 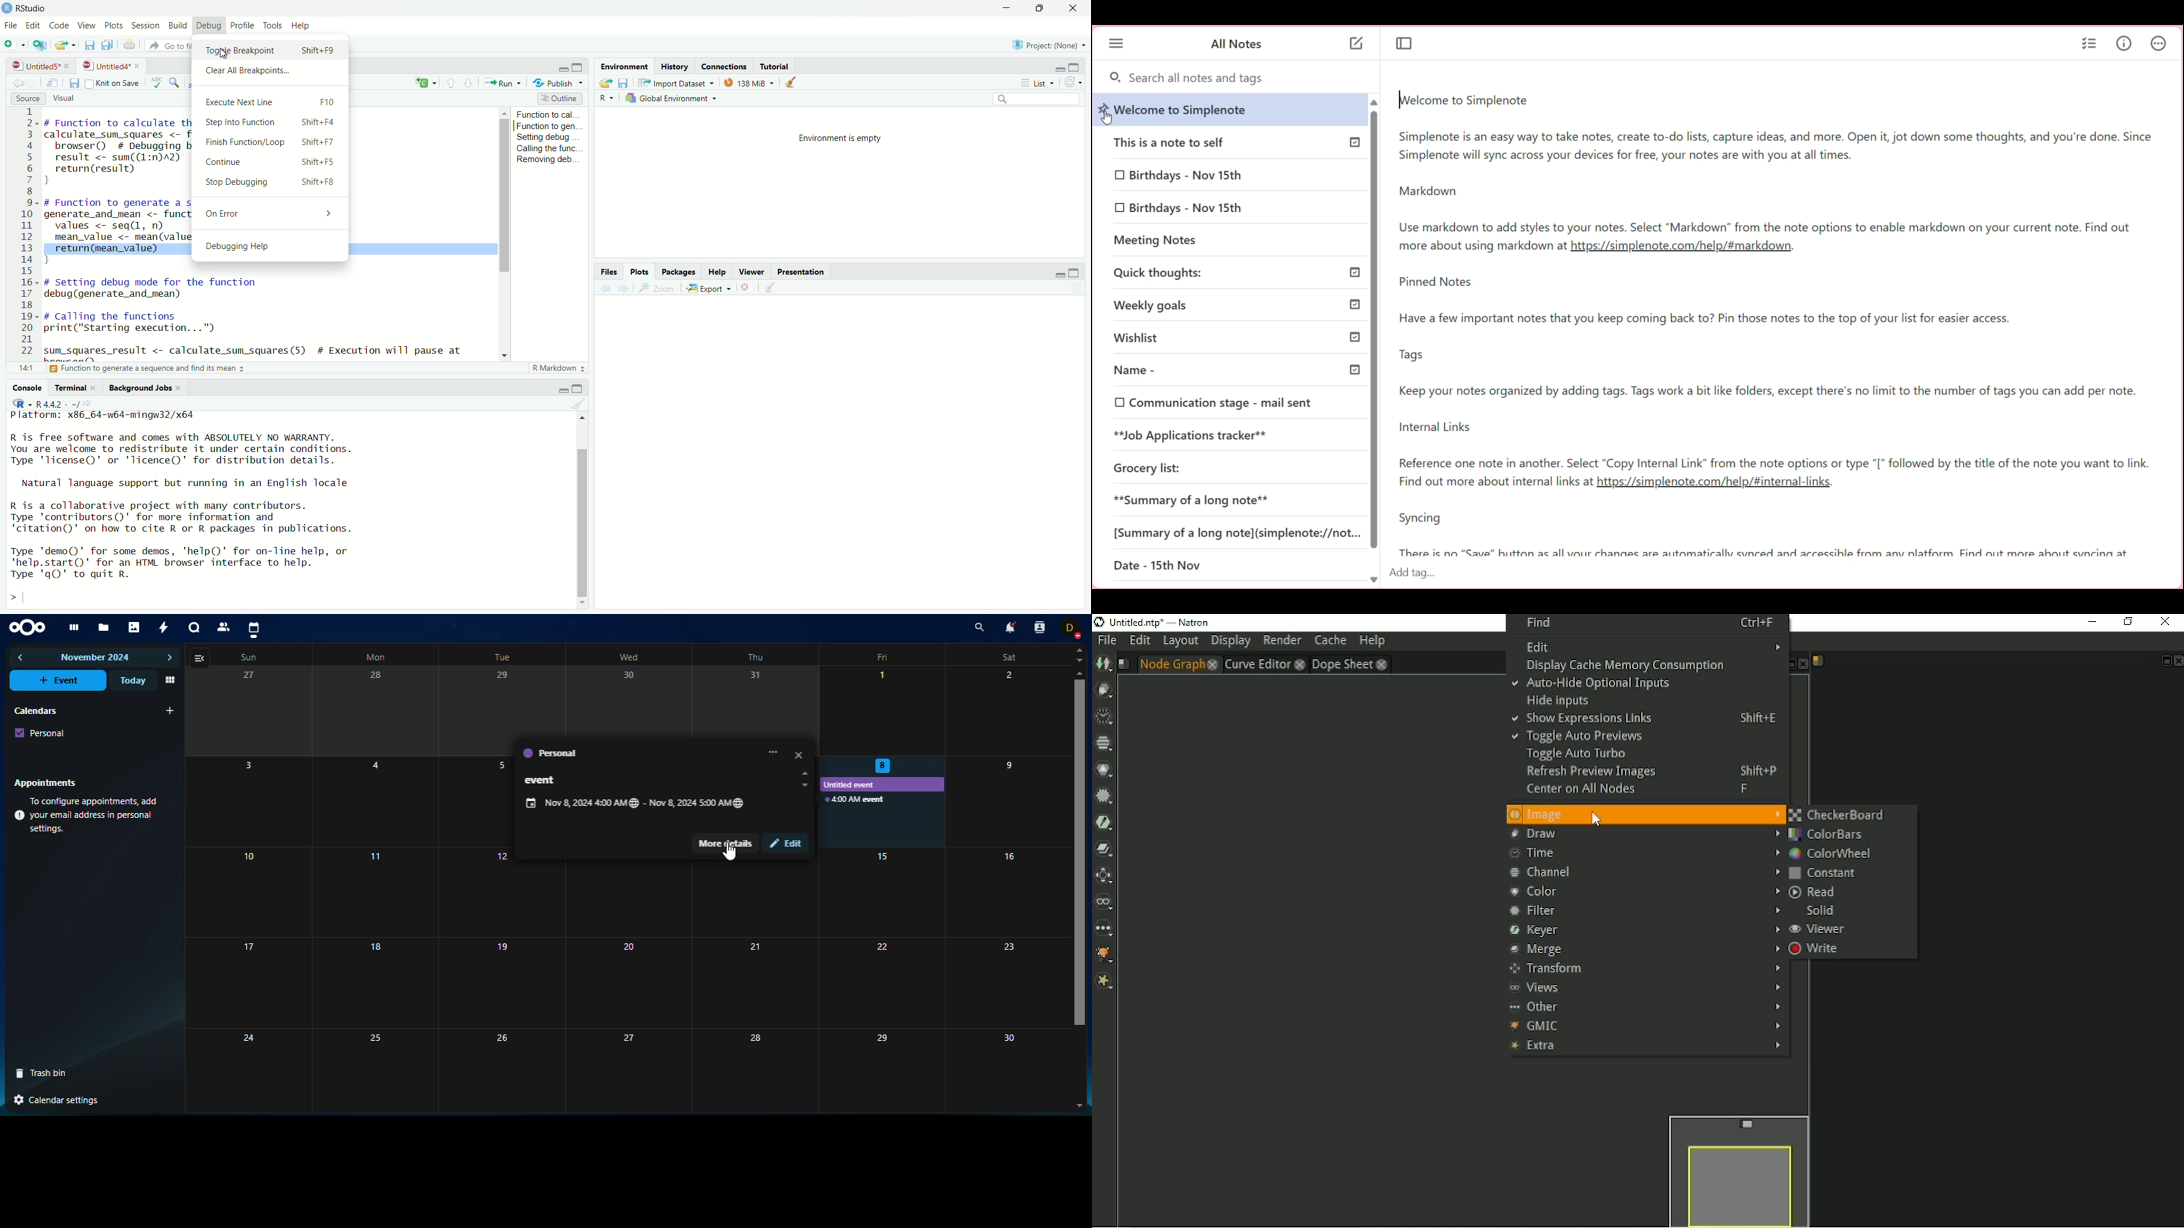 I want to click on next plot, so click(x=627, y=288).